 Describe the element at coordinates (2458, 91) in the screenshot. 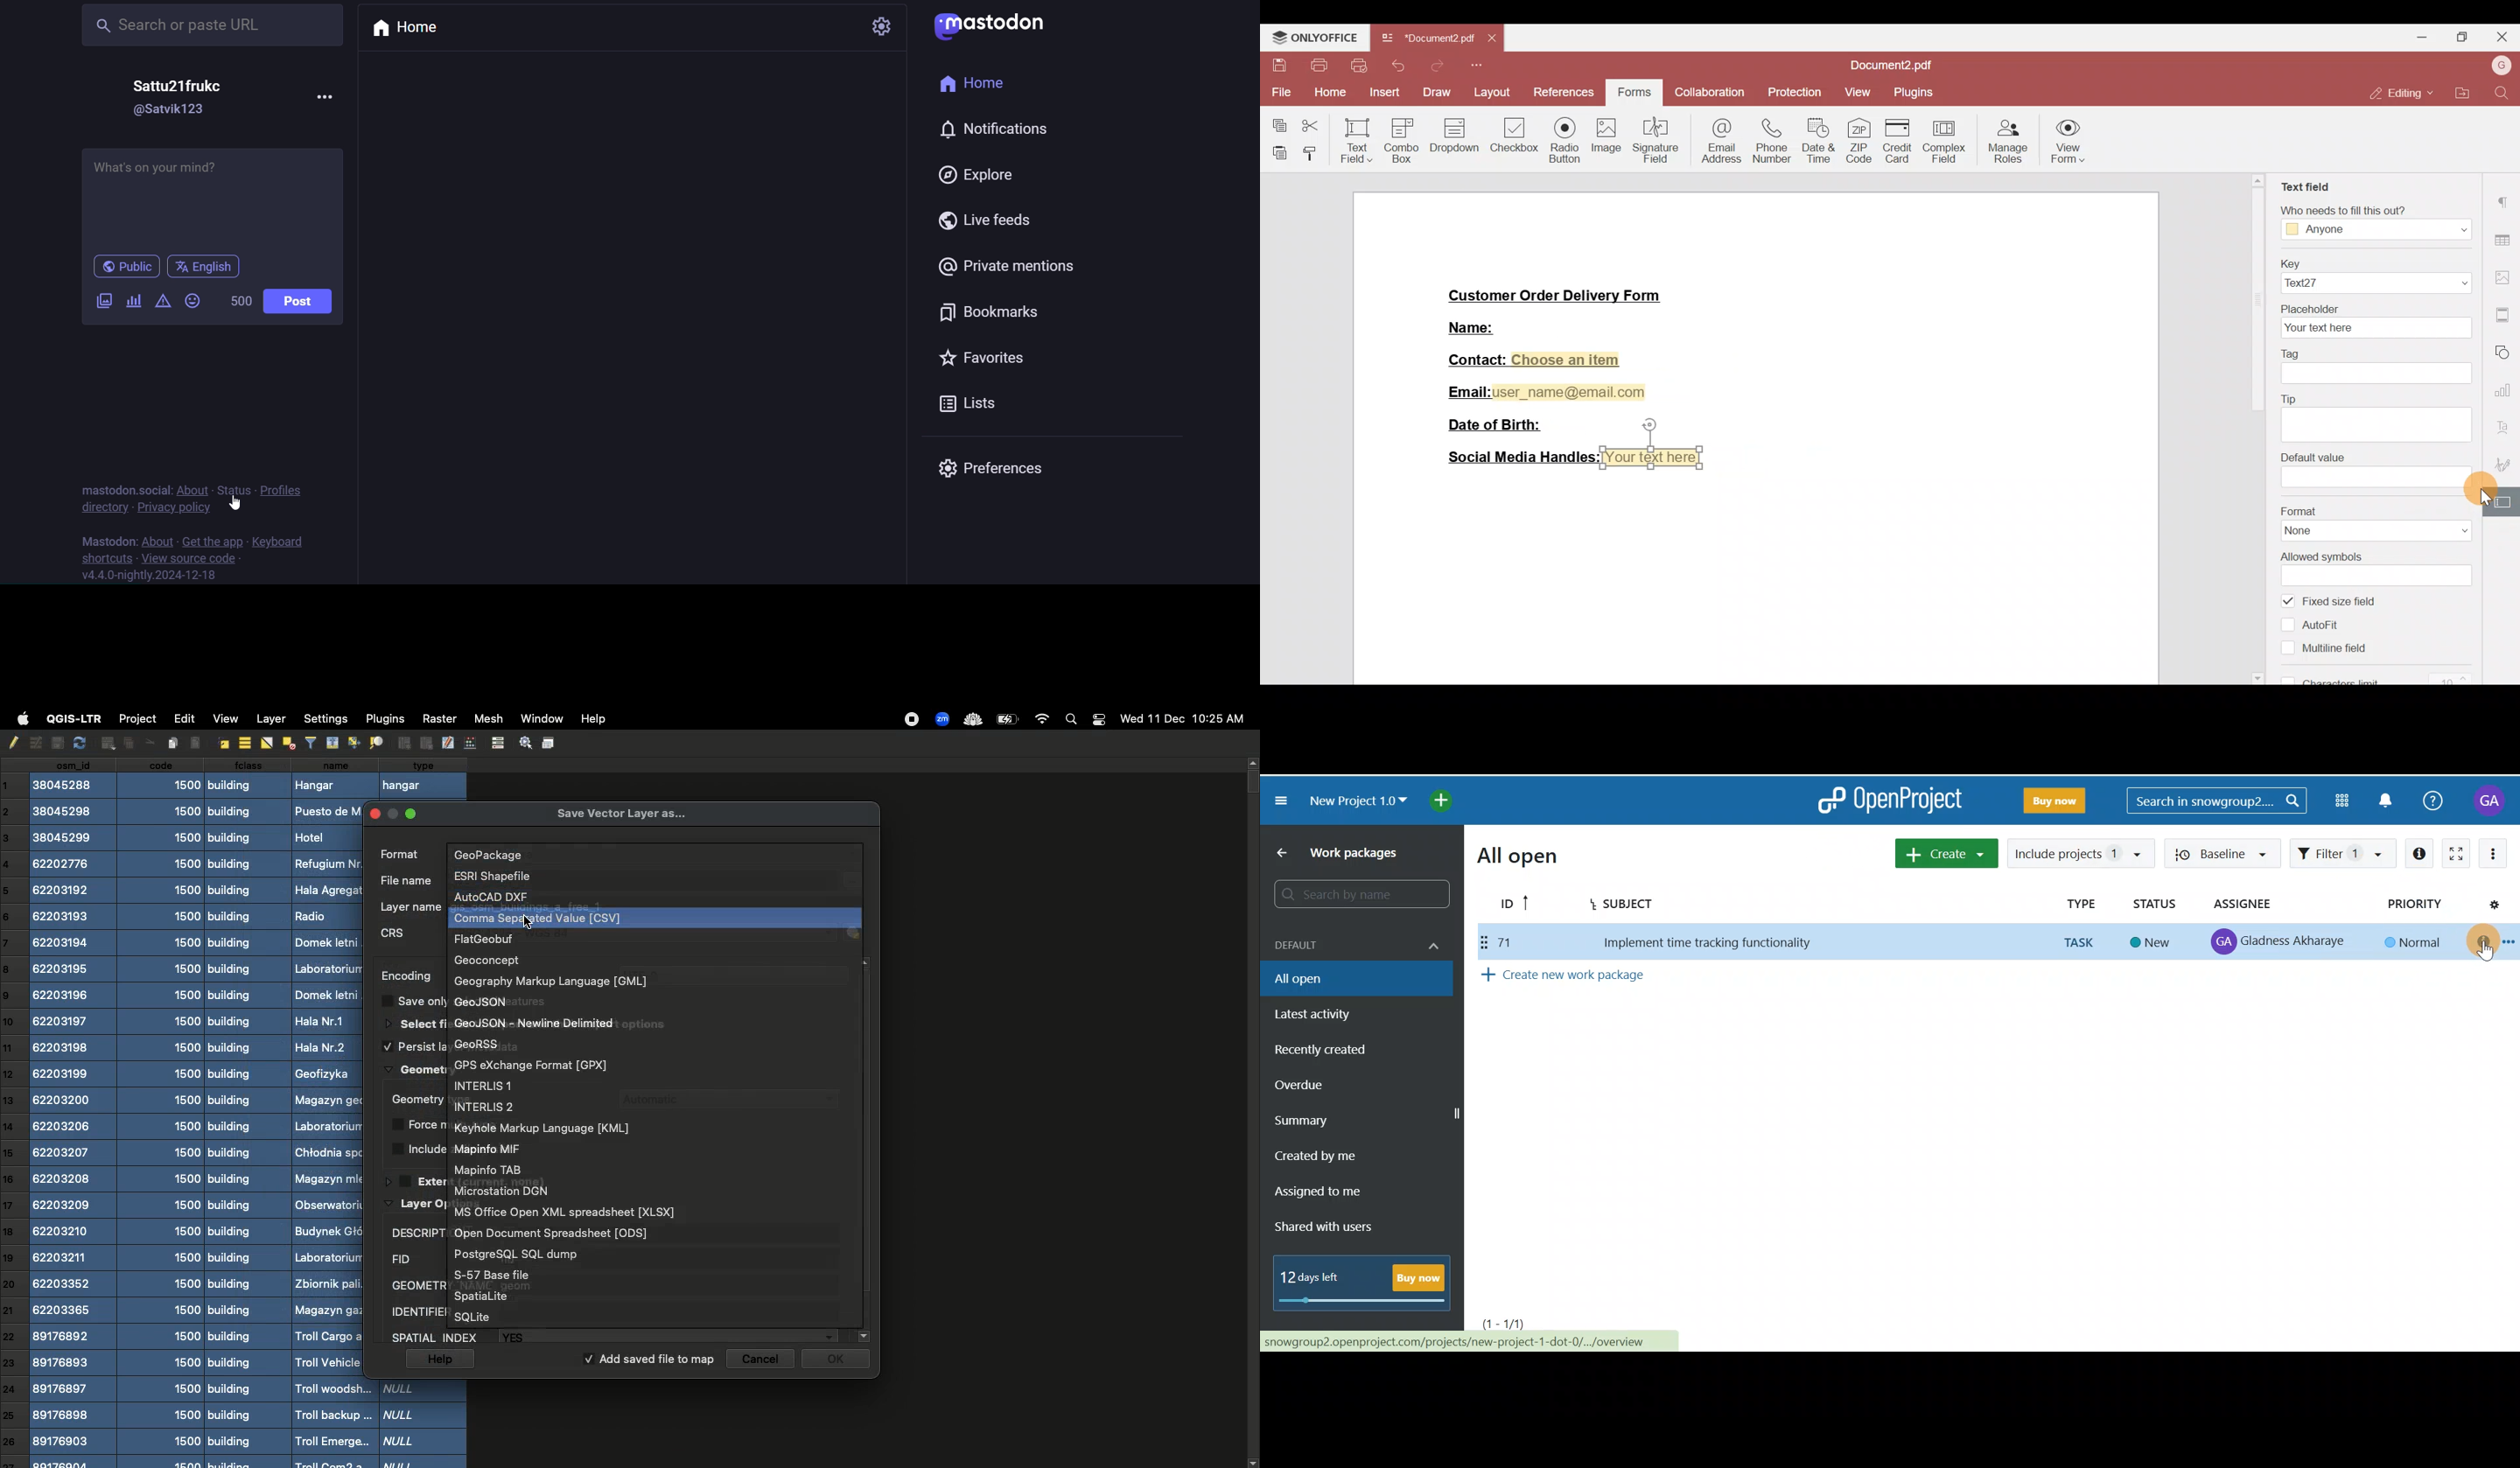

I see `Open file location` at that location.